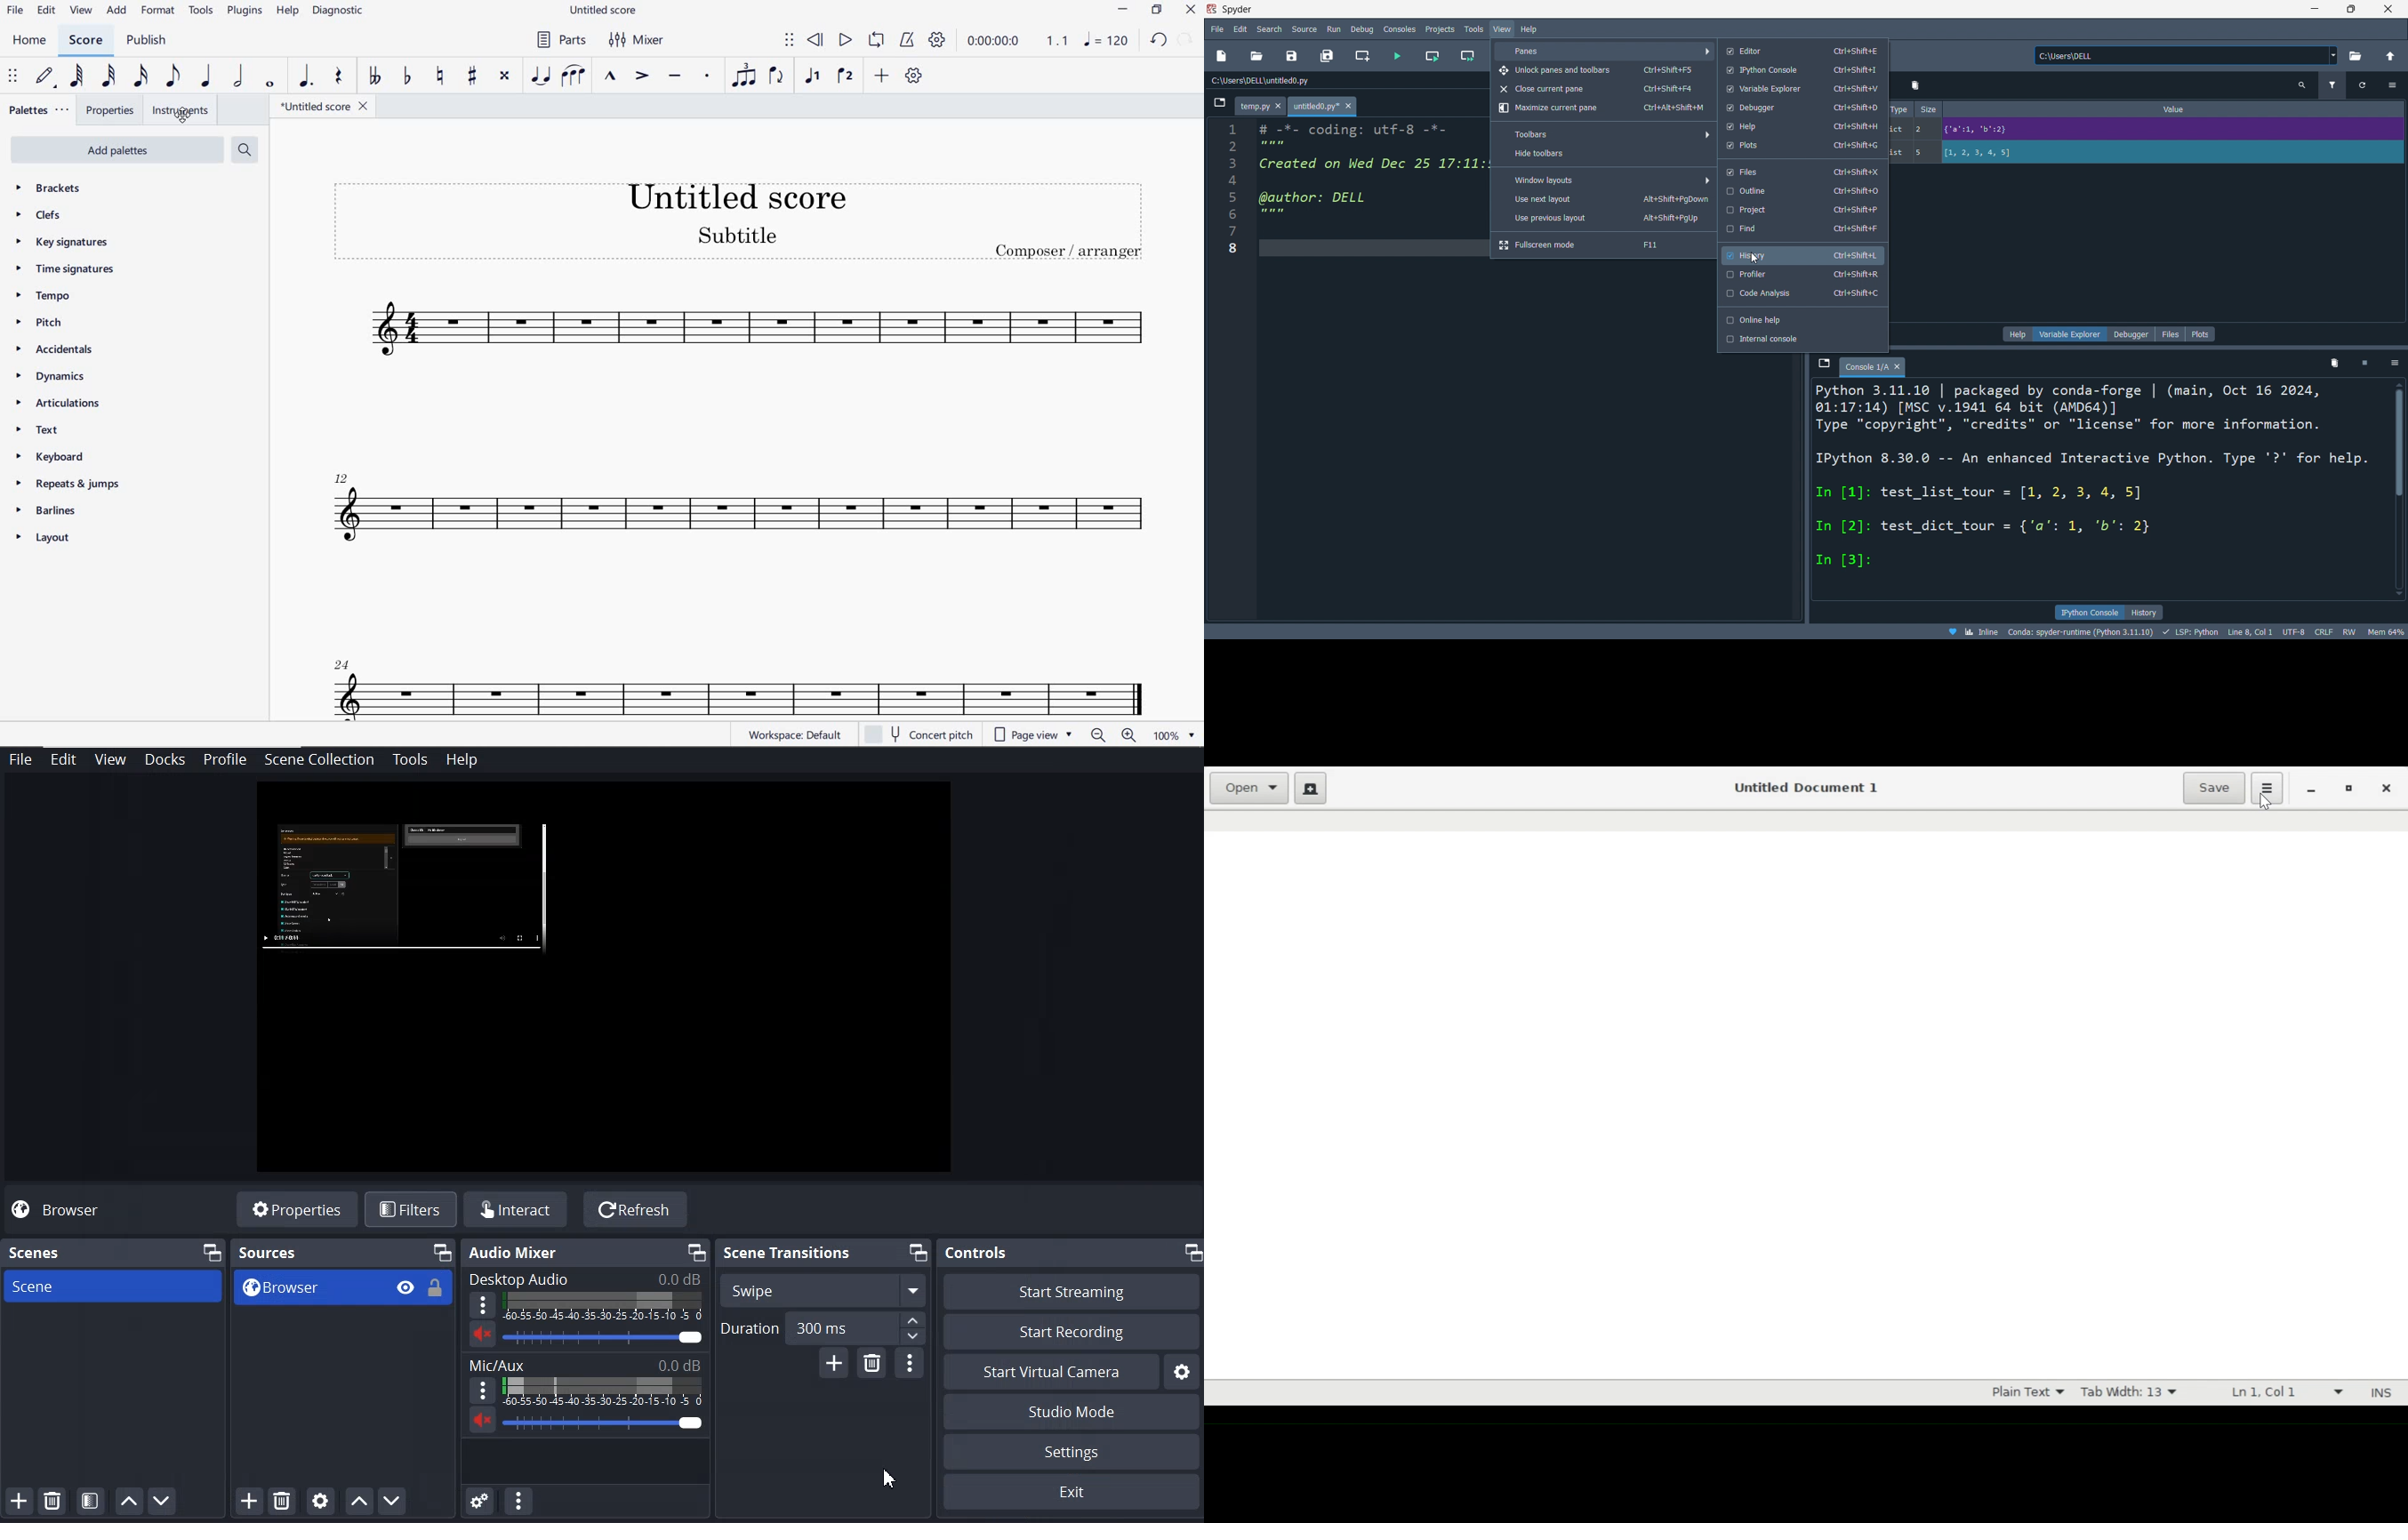  Describe the element at coordinates (2019, 334) in the screenshot. I see `help` at that location.